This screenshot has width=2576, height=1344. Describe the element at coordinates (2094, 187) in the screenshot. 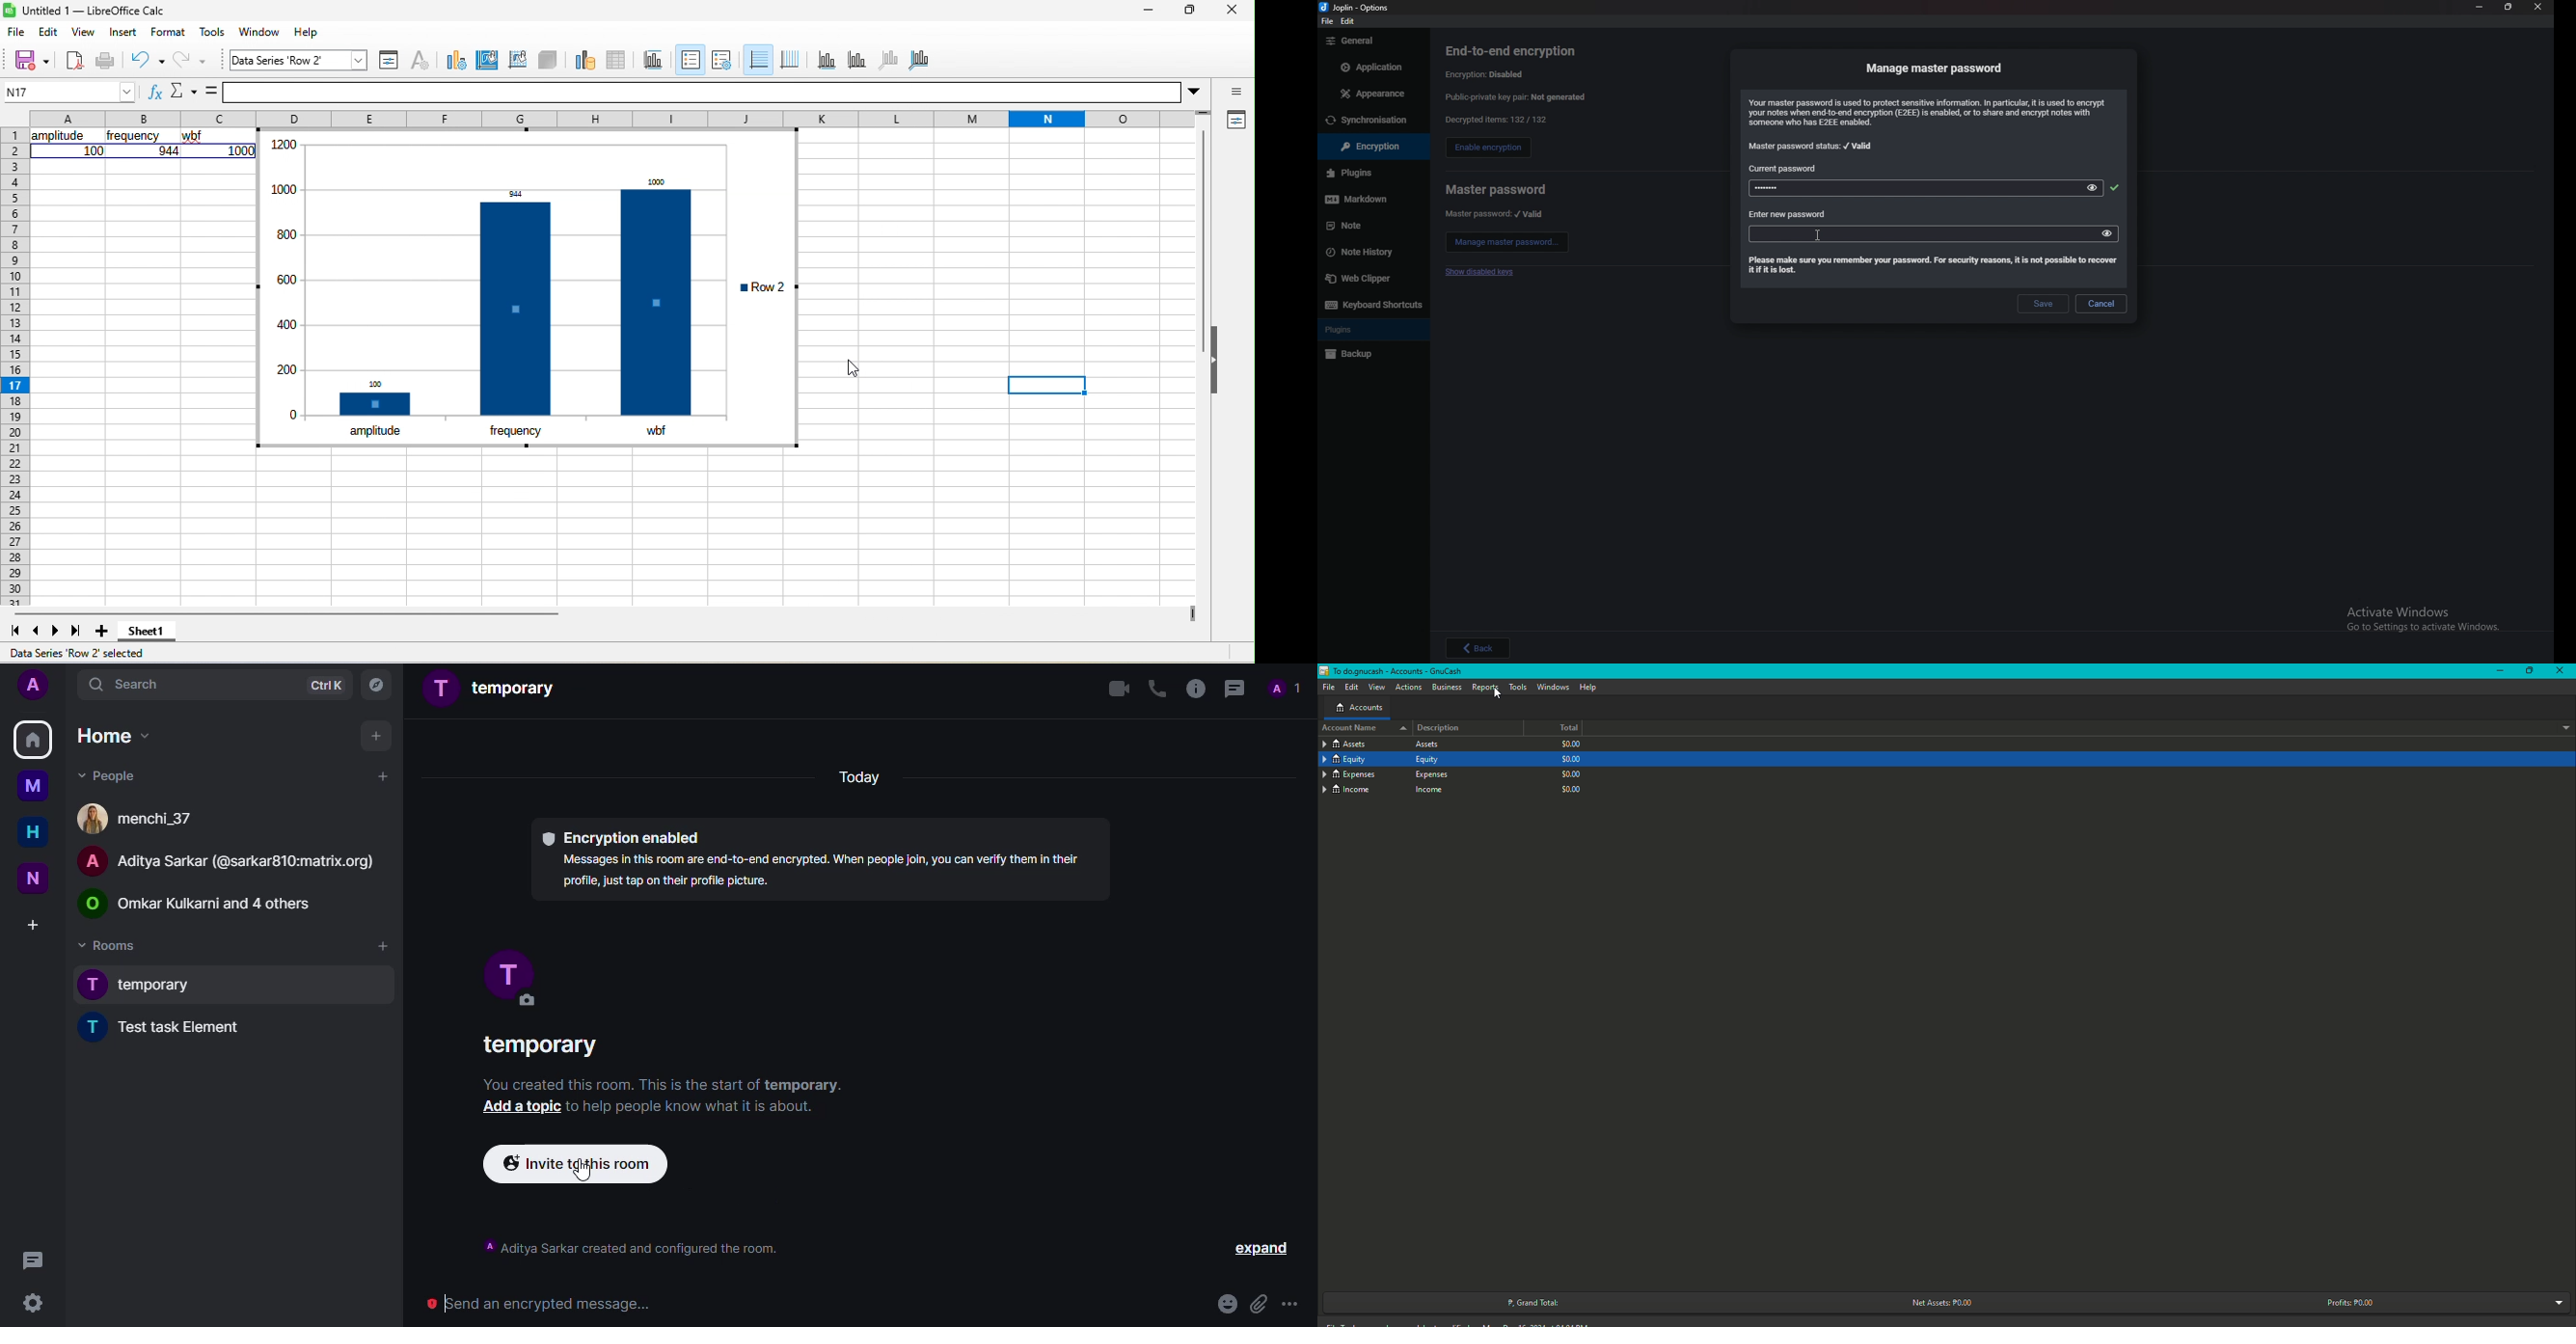

I see `view` at that location.